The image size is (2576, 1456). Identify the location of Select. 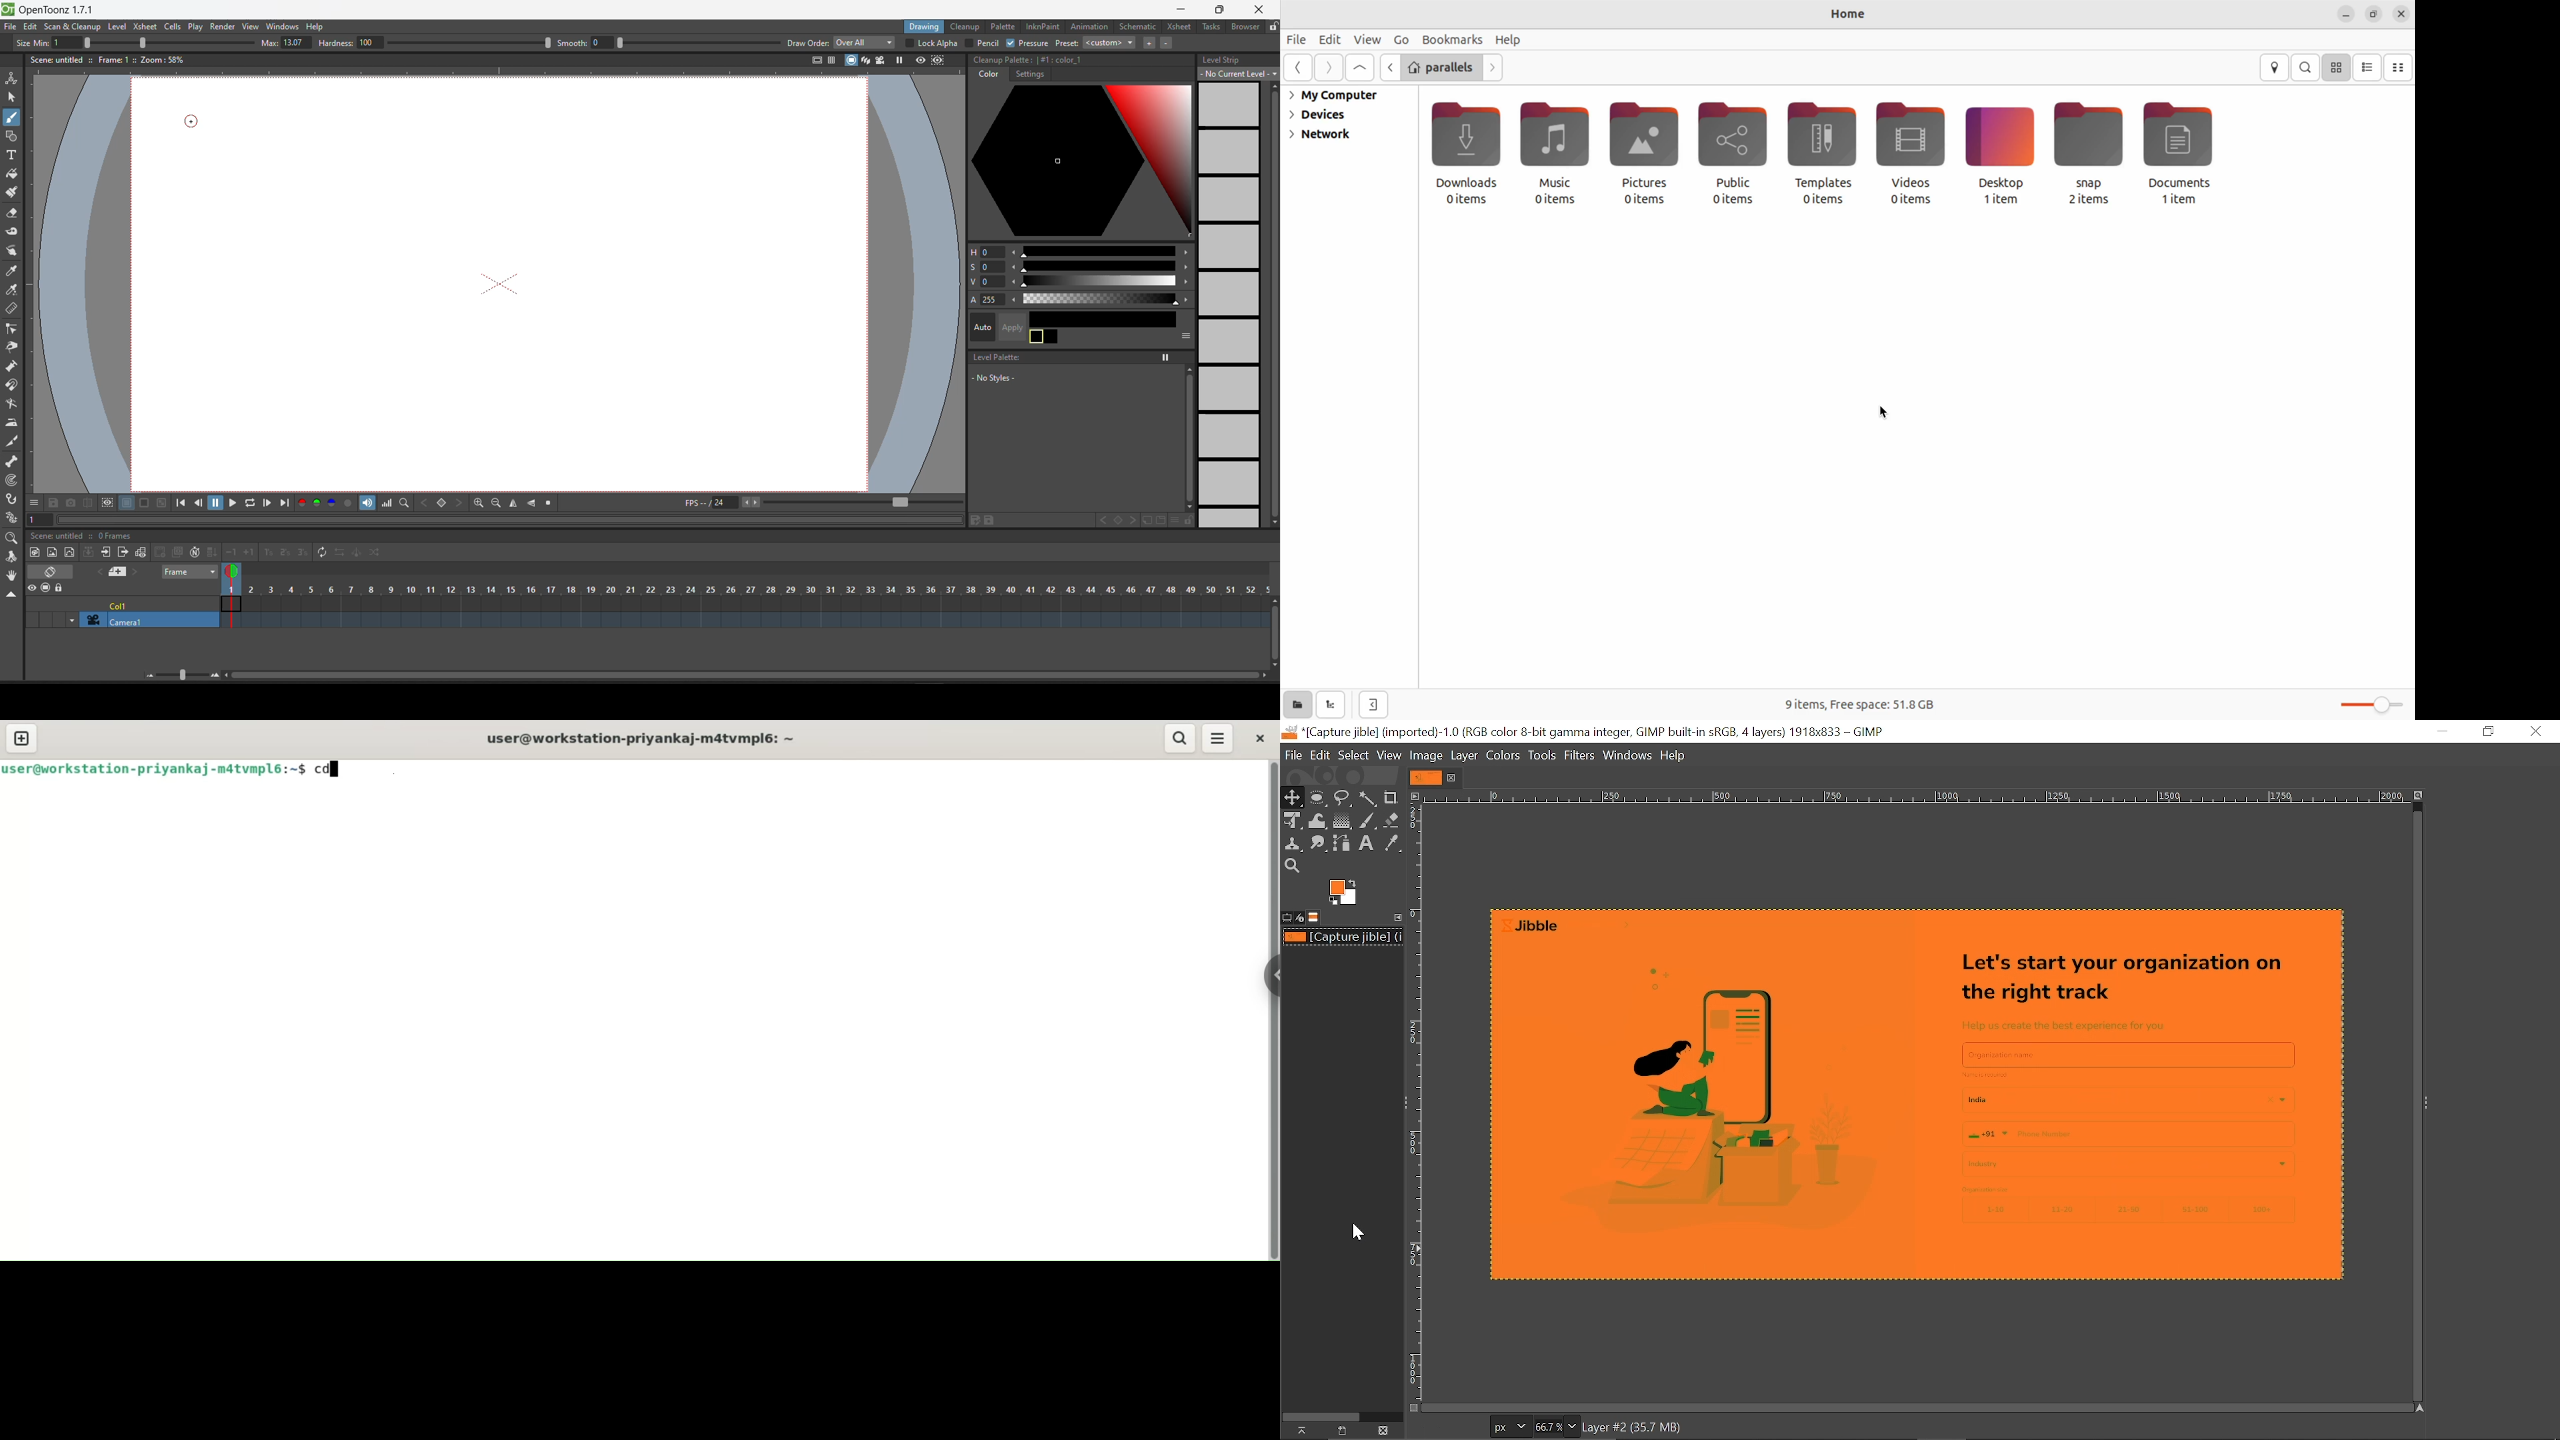
(1355, 755).